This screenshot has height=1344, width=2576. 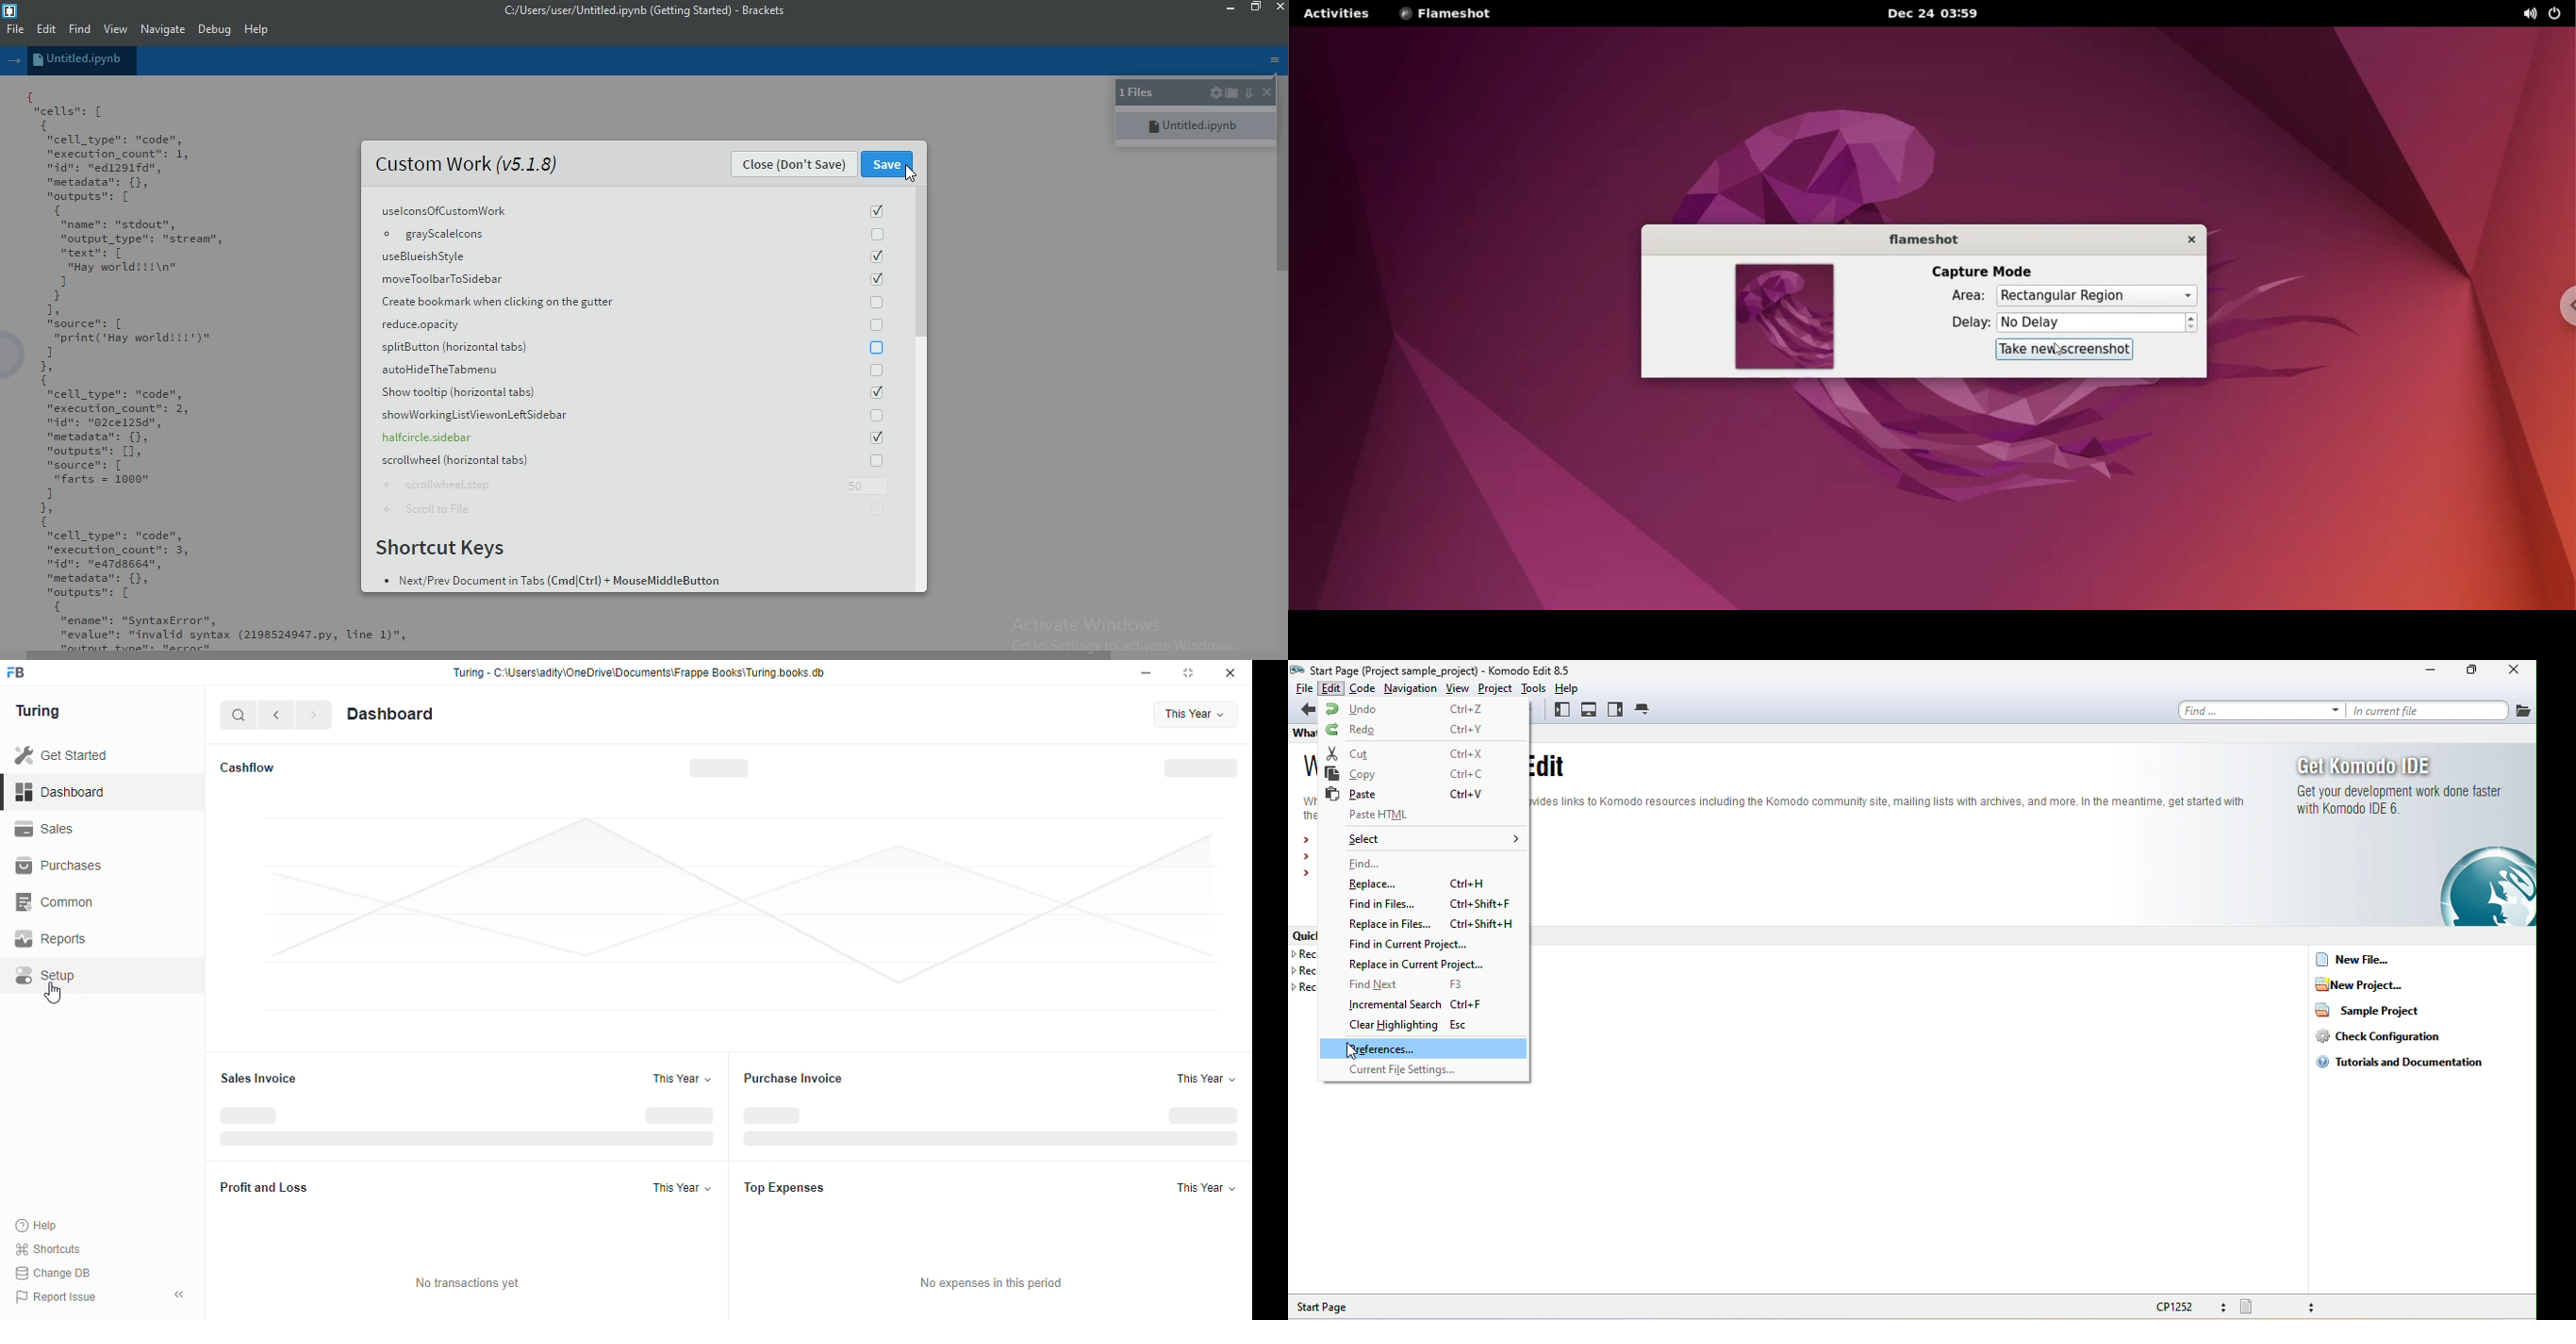 What do you see at coordinates (1232, 92) in the screenshot?
I see `open folder` at bounding box center [1232, 92].